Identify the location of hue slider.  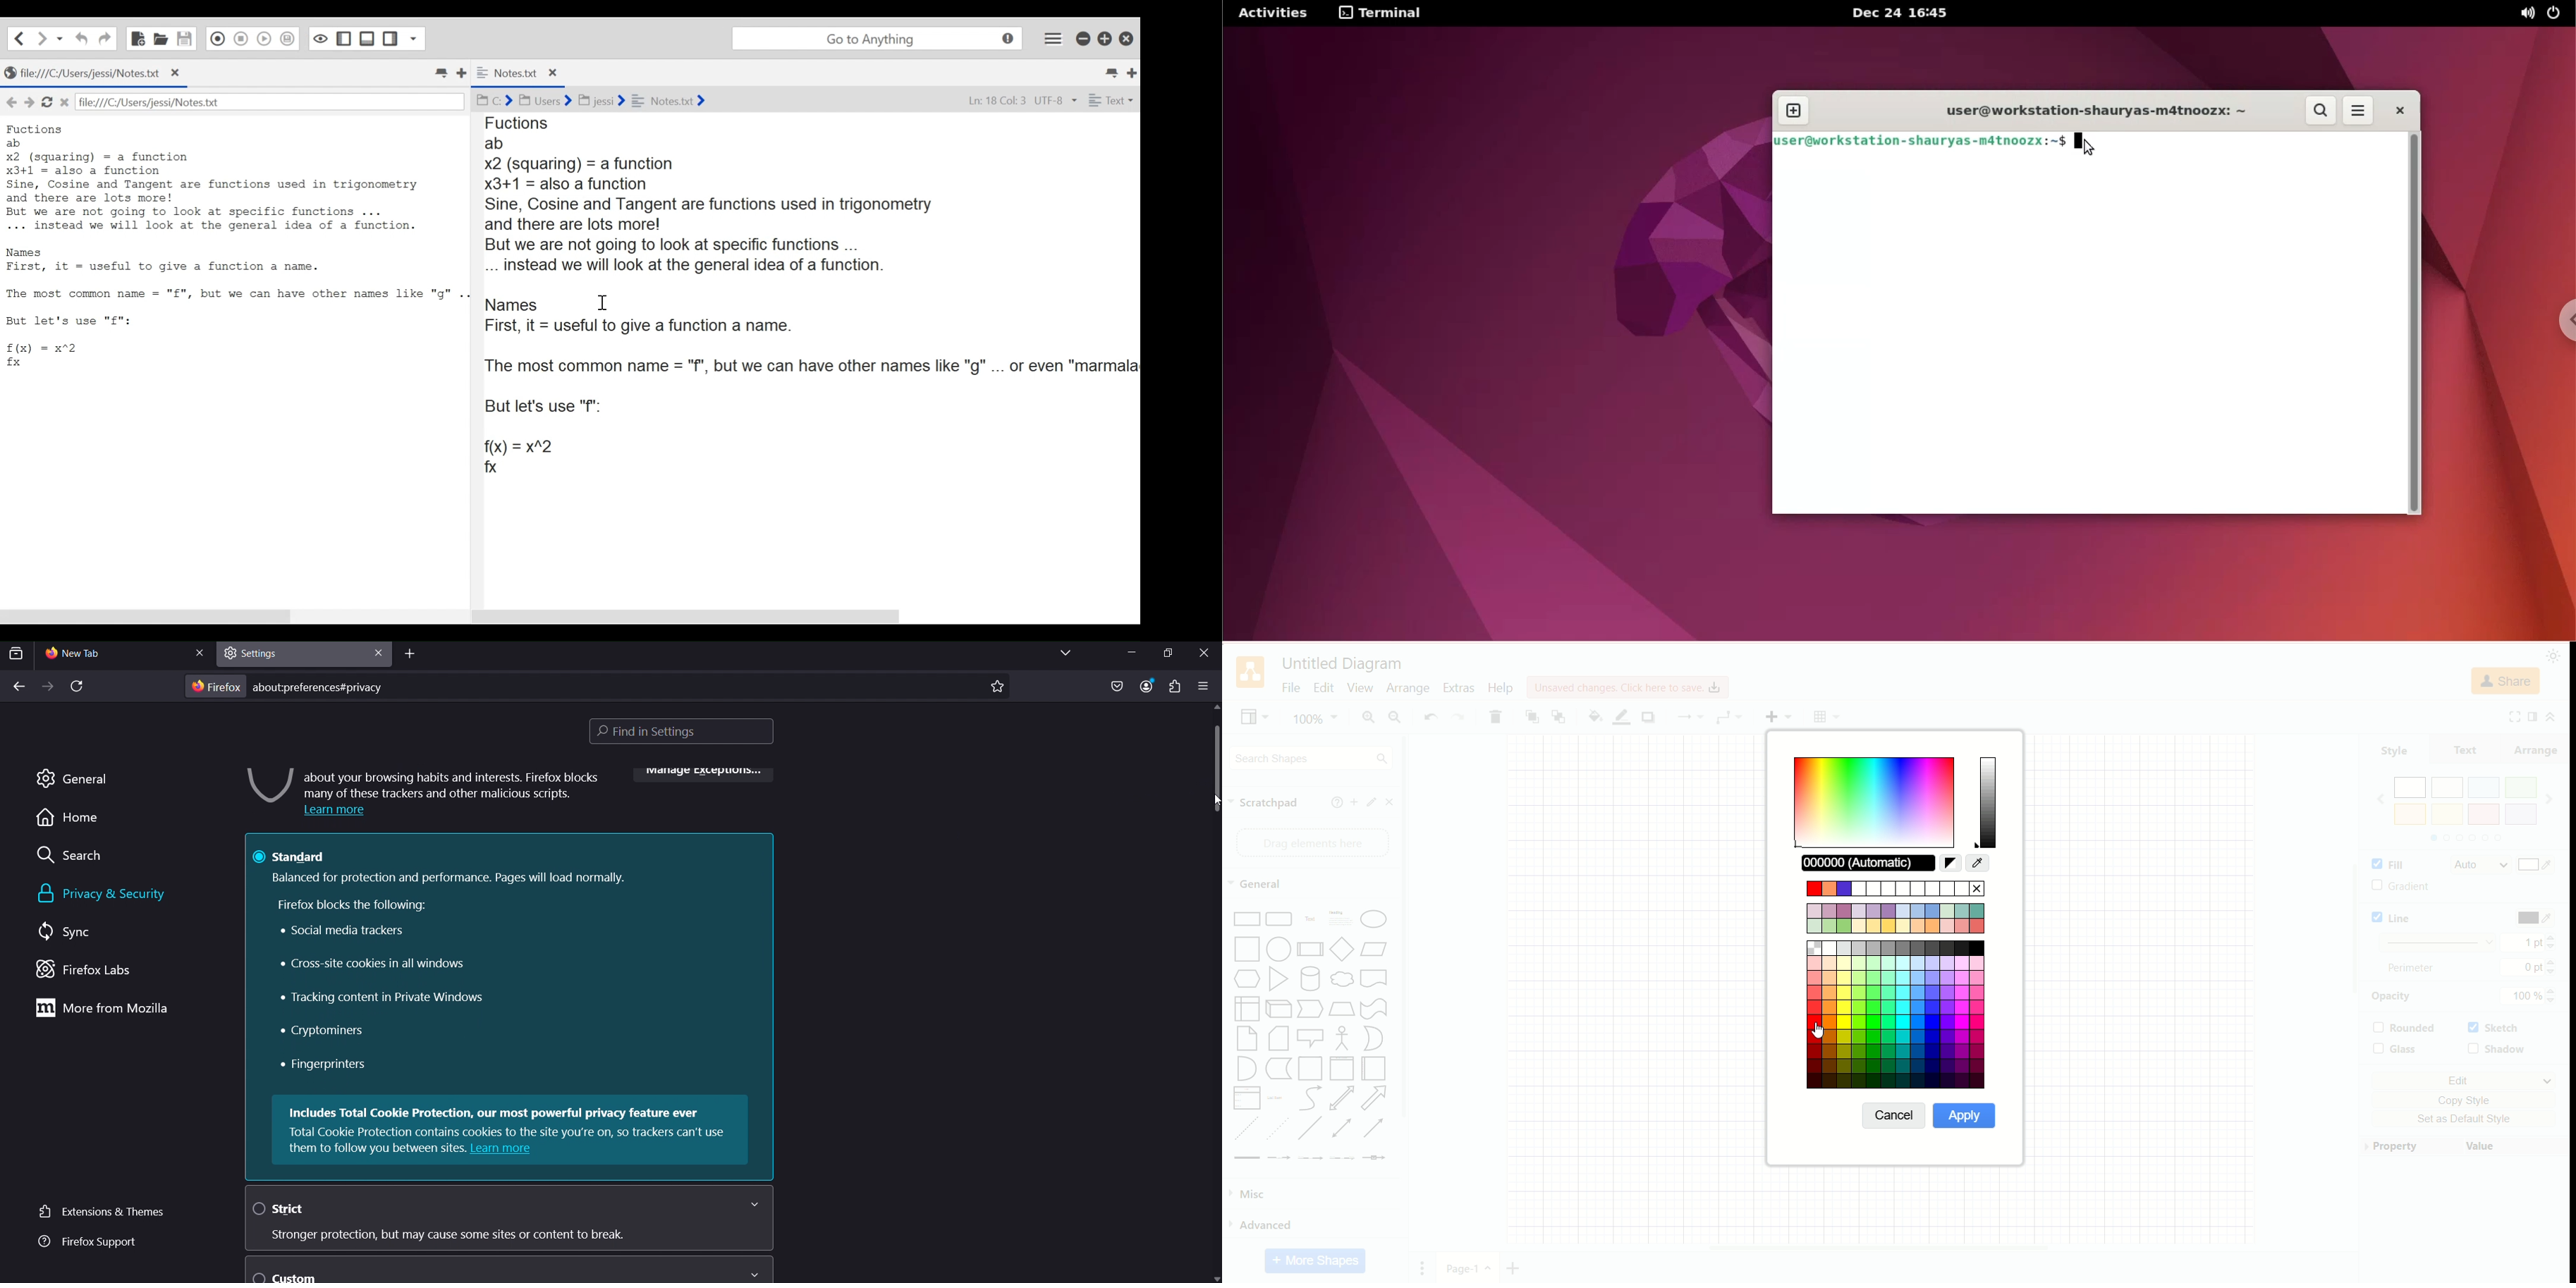
(1989, 801).